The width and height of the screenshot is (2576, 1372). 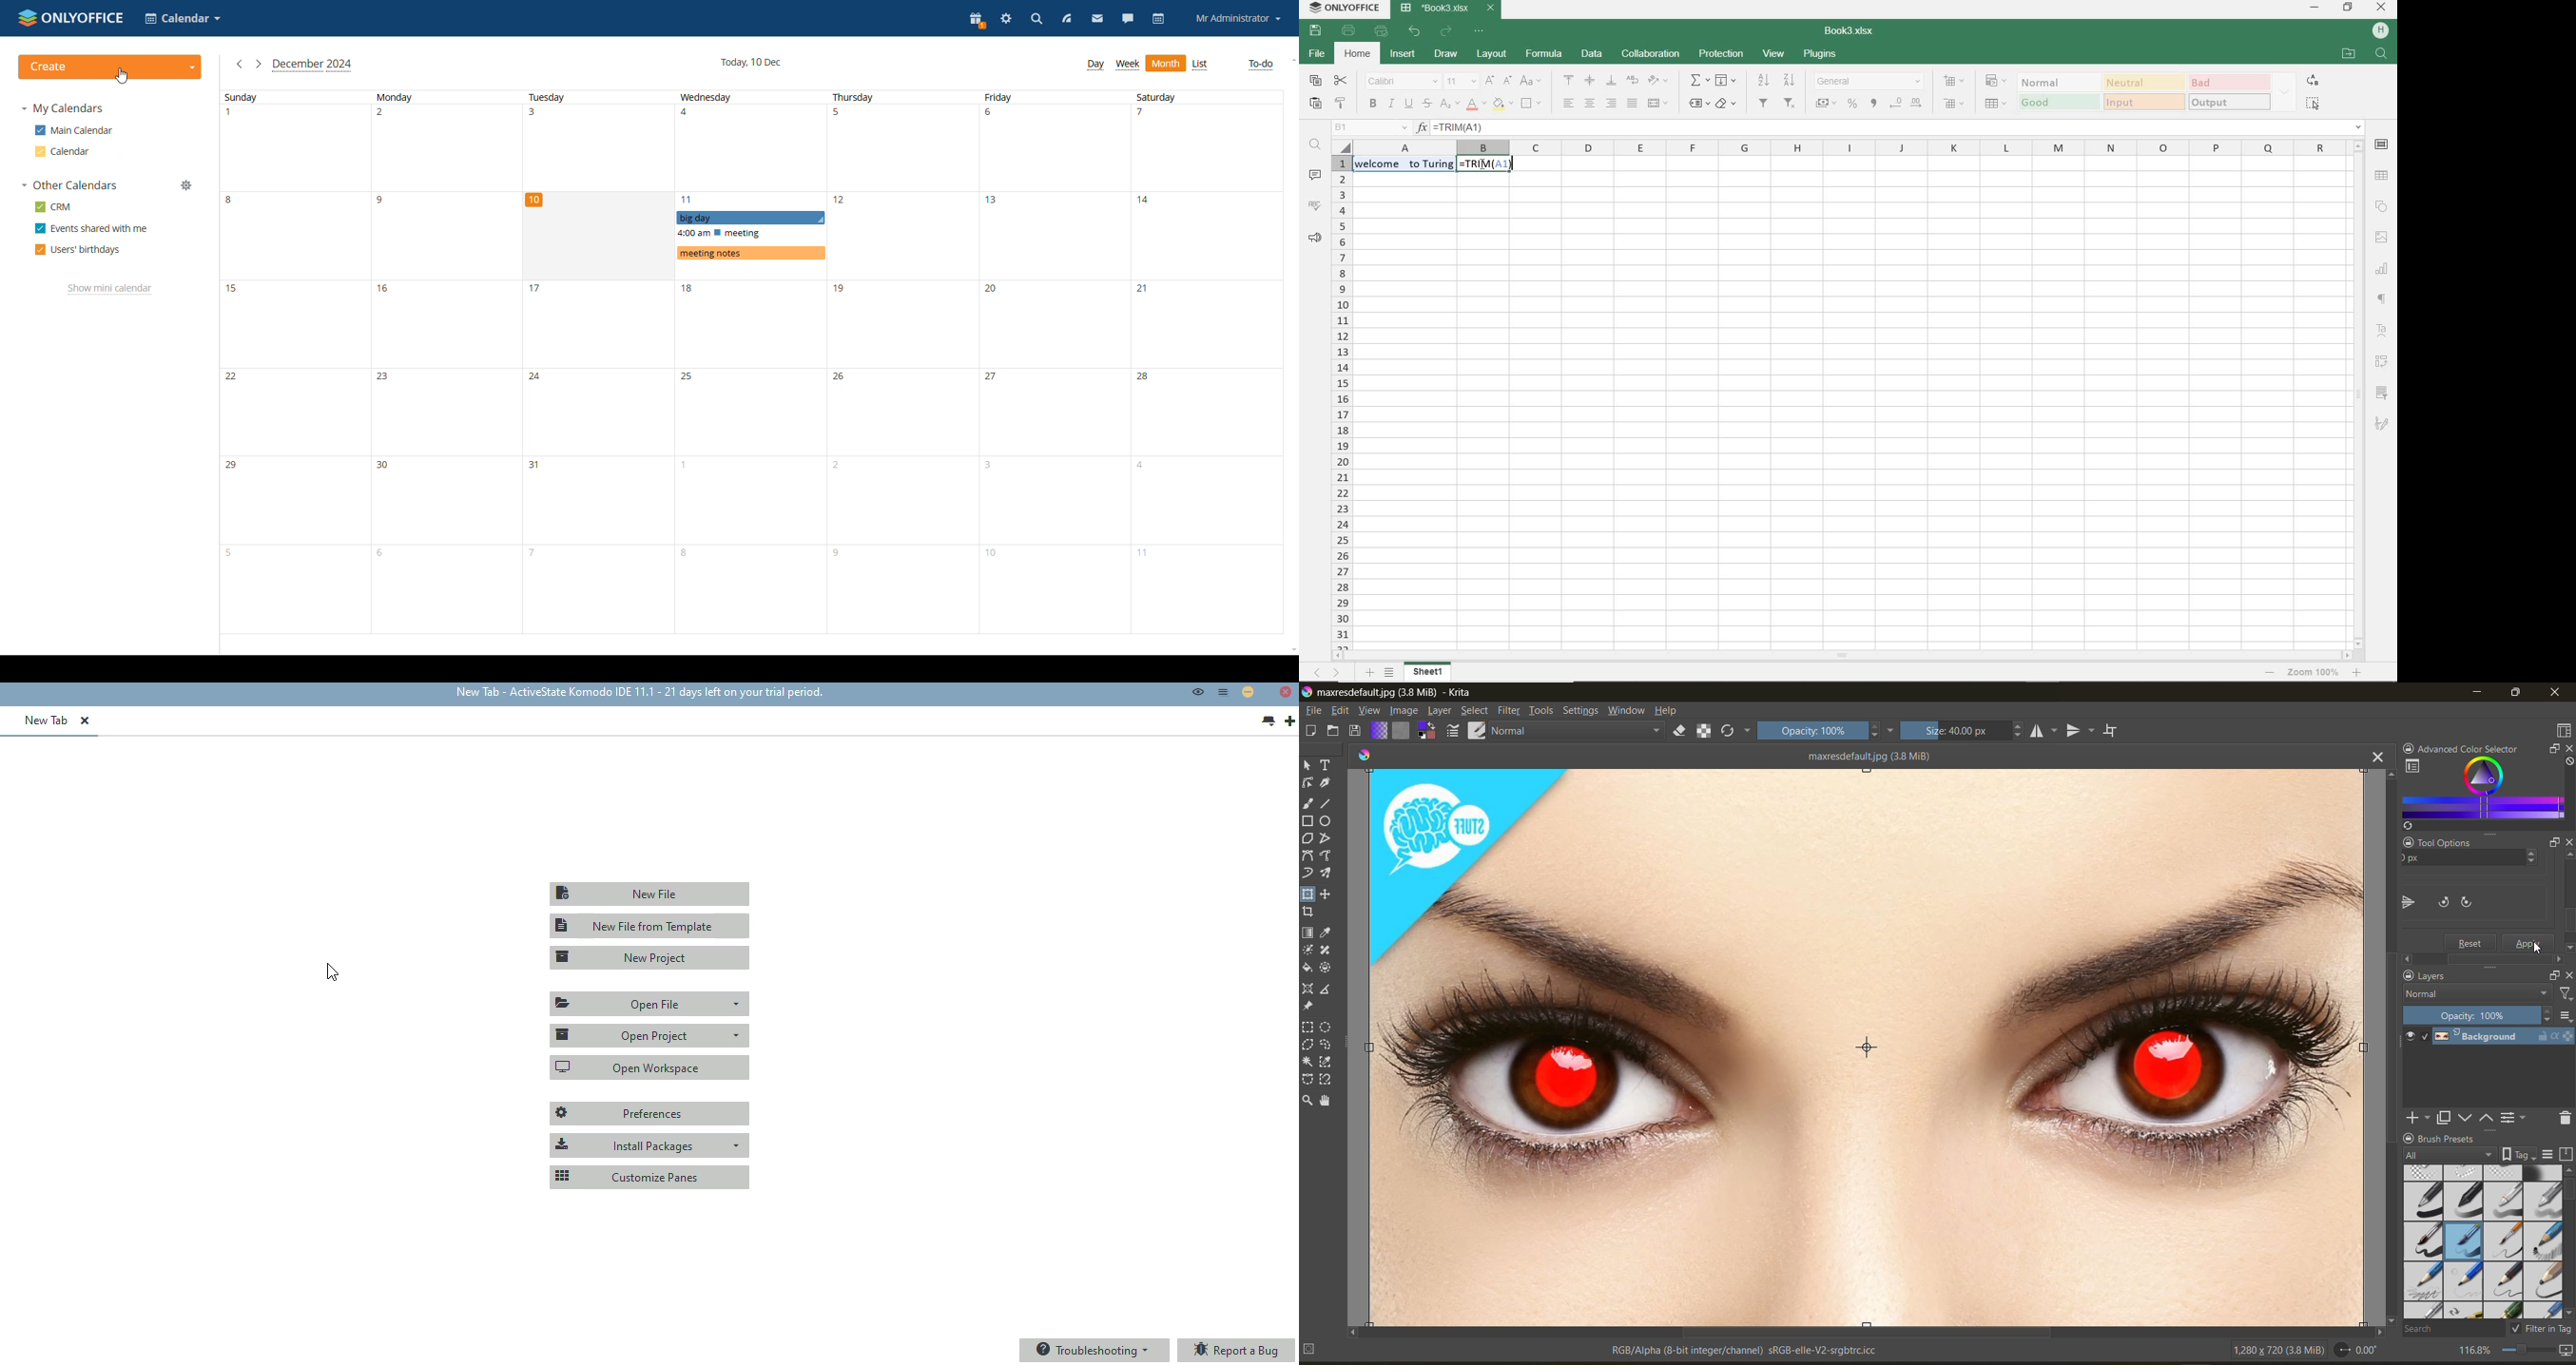 I want to click on advanced color selector, so click(x=2481, y=793).